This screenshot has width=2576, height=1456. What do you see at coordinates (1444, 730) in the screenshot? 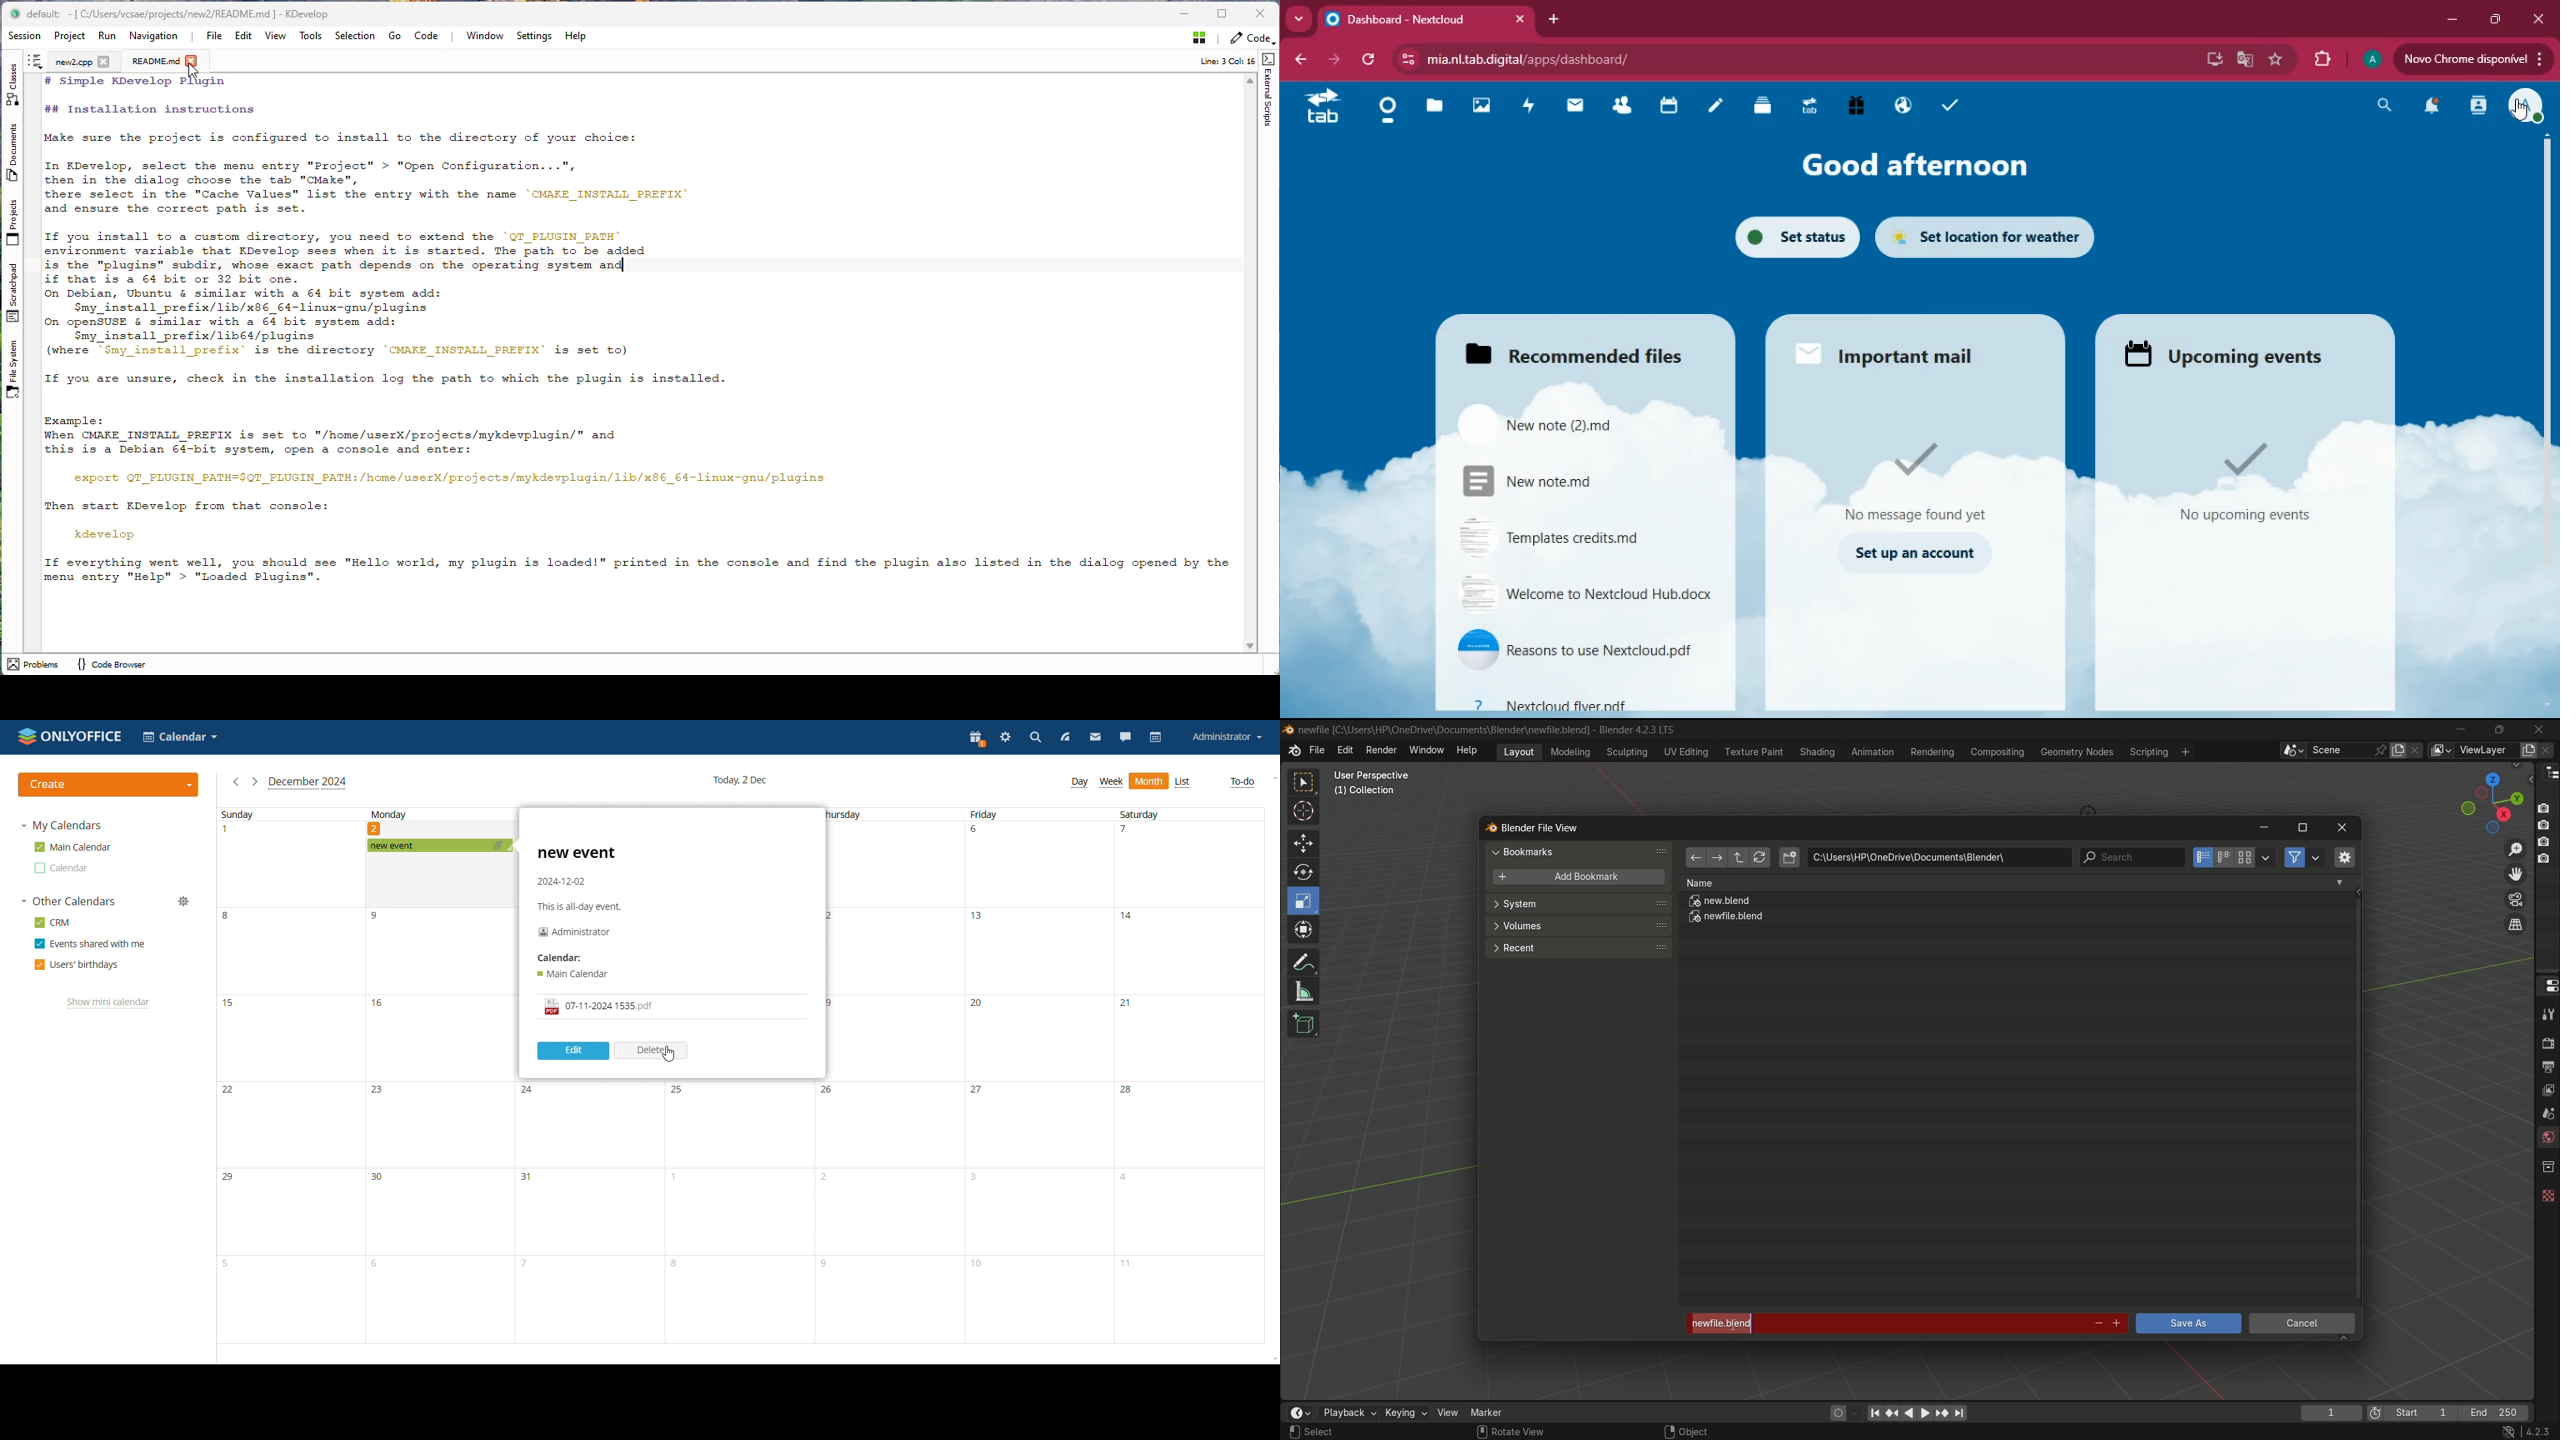
I see `C:\User:\\HP\Onedrive\Documents\Blender` at bounding box center [1444, 730].